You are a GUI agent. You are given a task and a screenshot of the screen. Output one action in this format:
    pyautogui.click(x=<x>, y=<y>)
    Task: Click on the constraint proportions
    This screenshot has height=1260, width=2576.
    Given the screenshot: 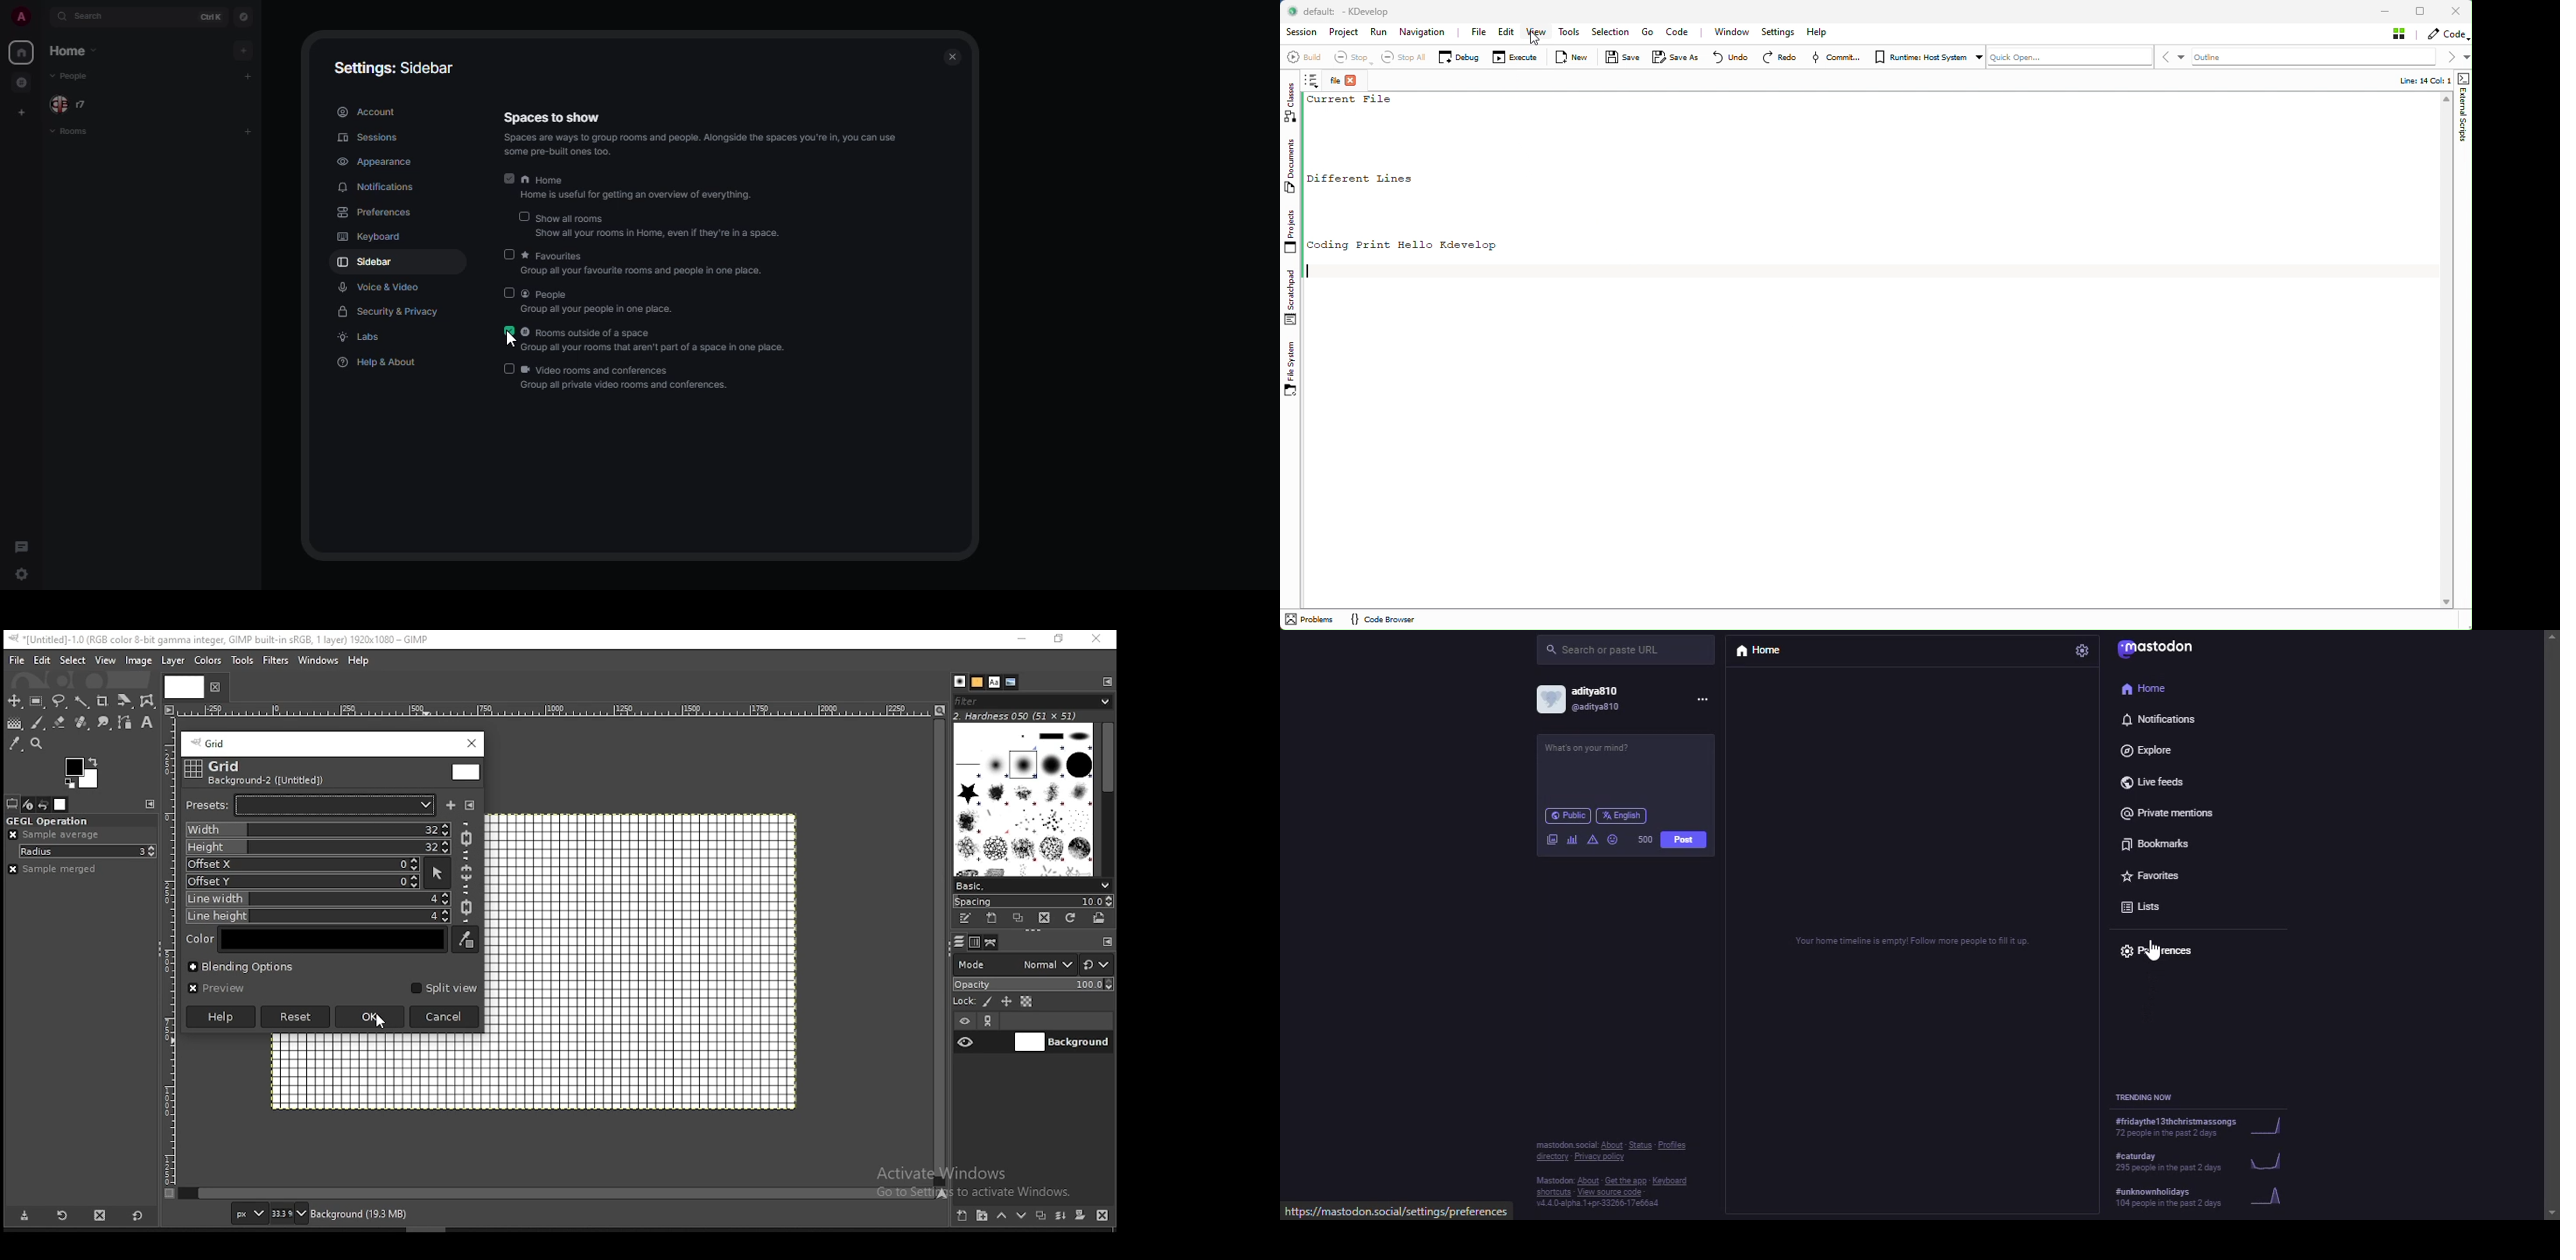 What is the action you would take?
    pyautogui.click(x=466, y=908)
    